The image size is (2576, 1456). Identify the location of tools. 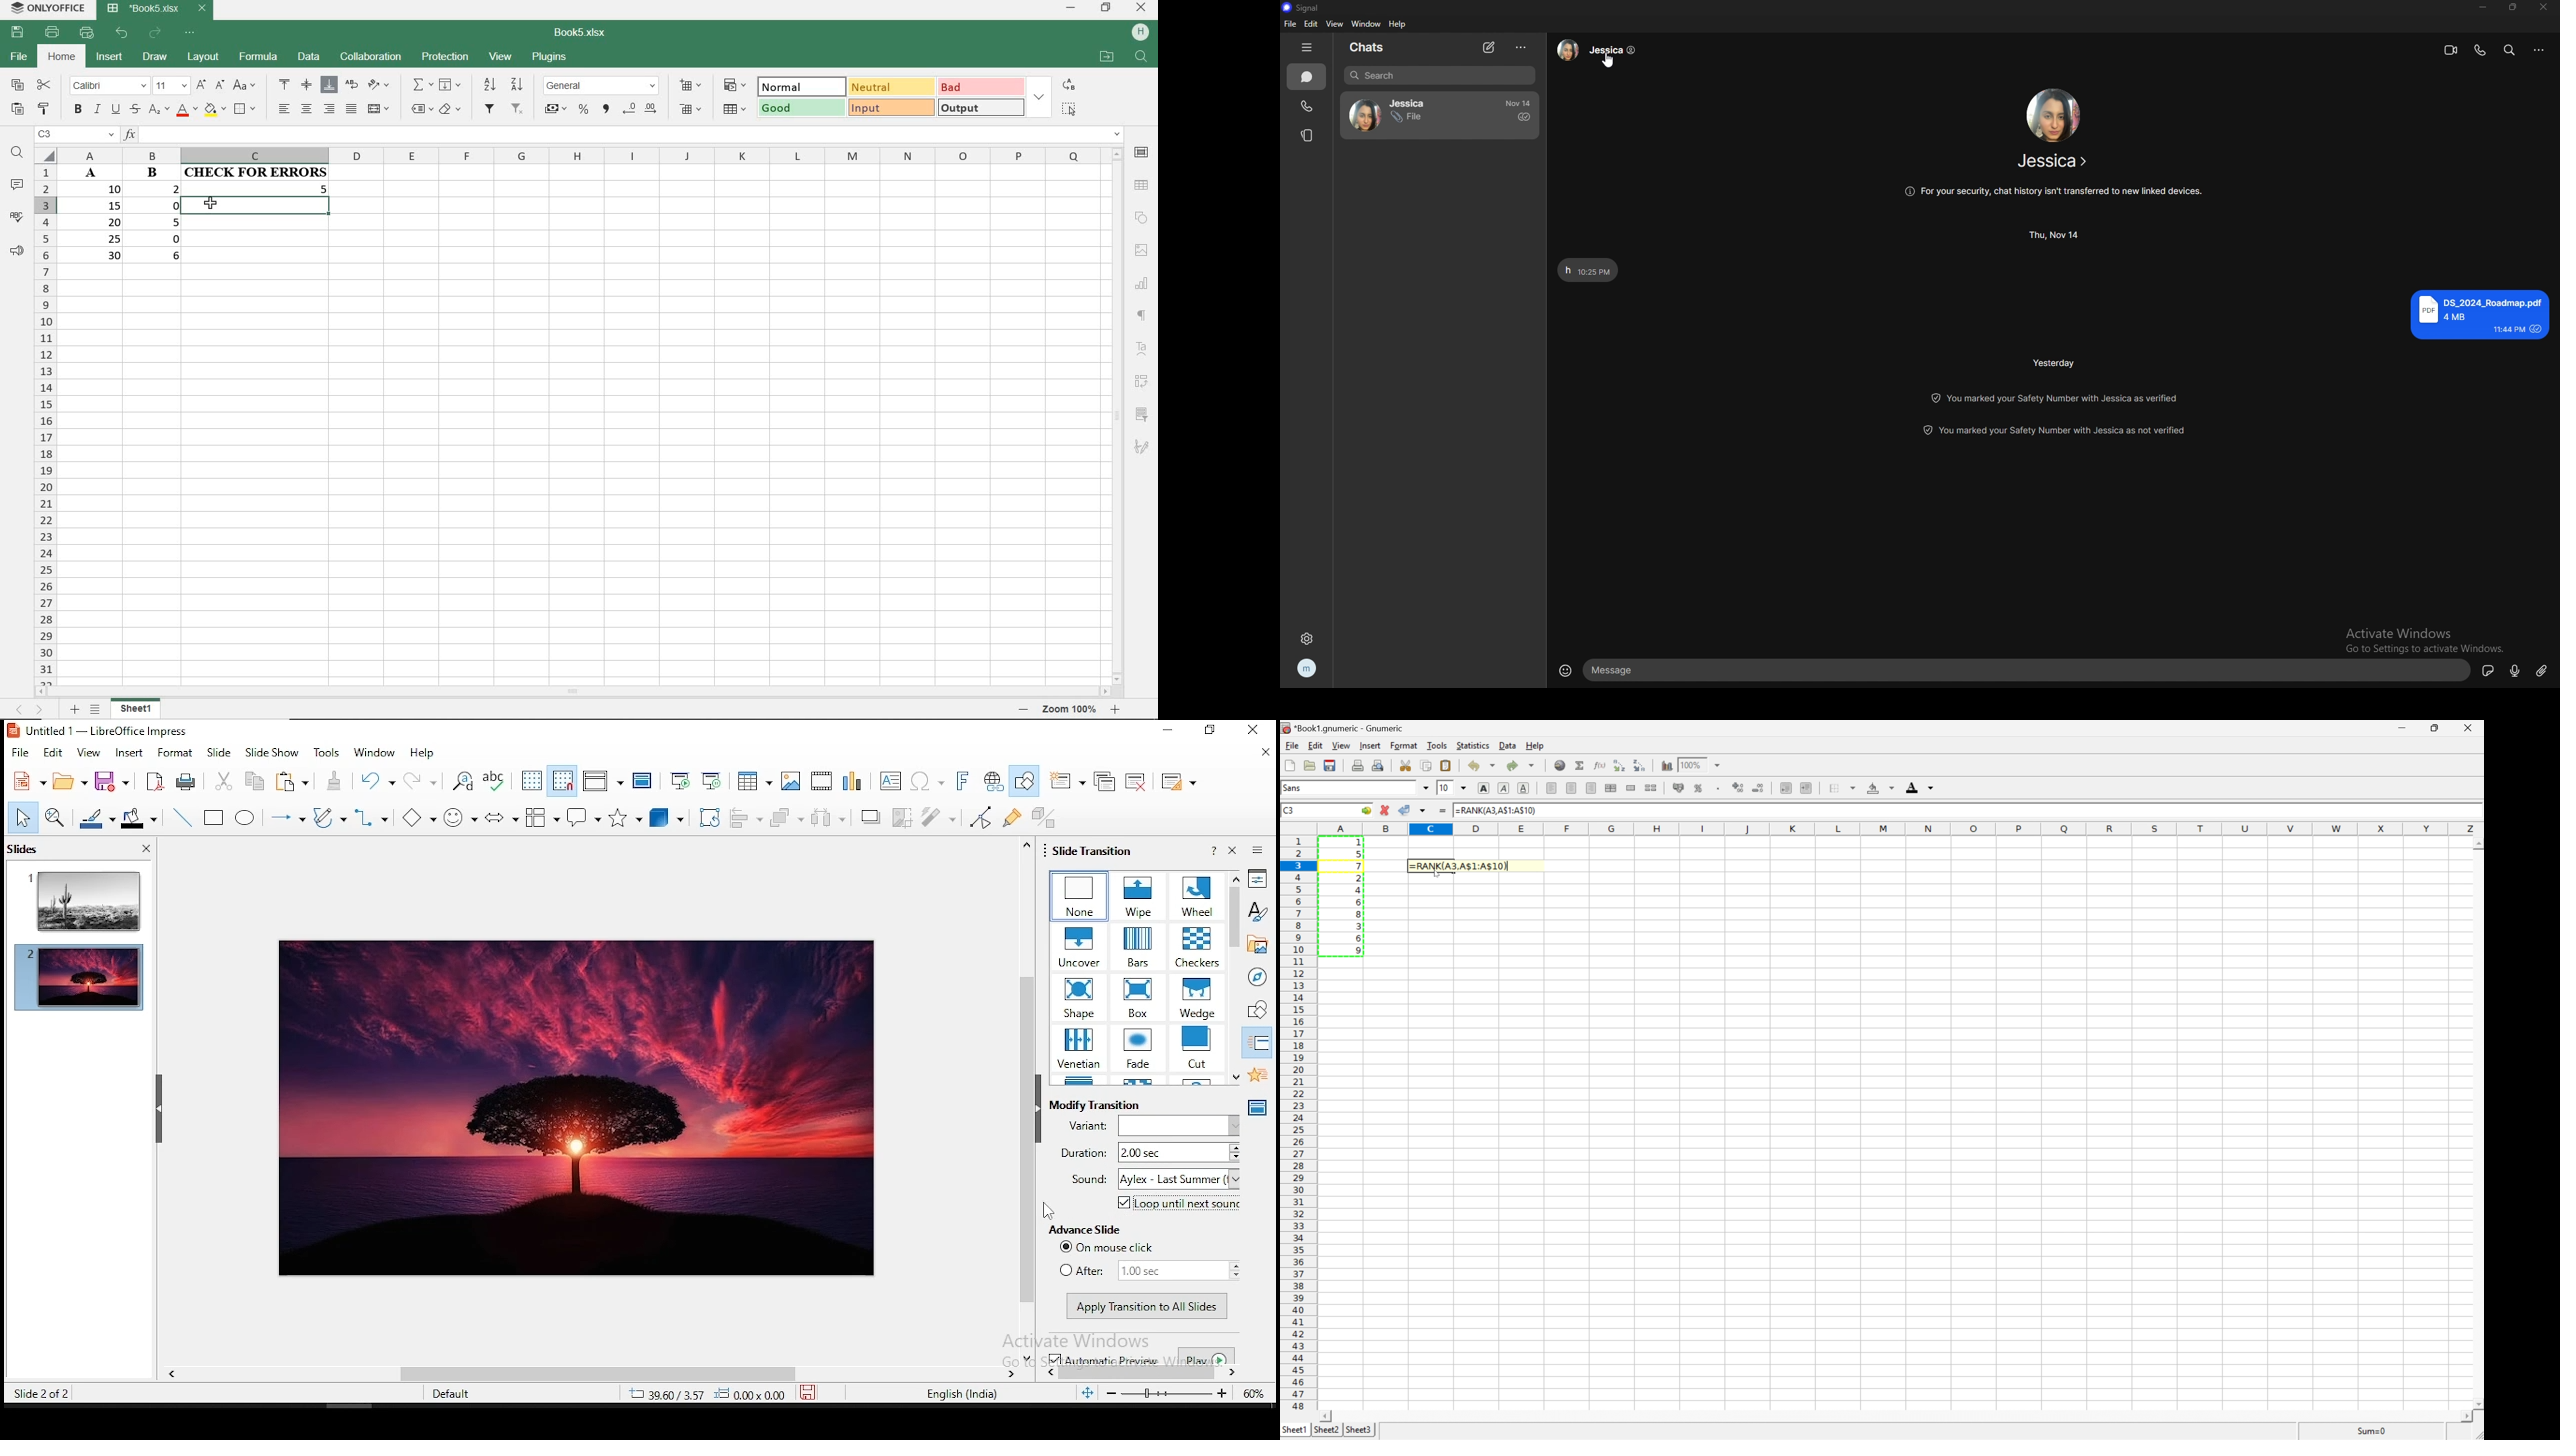
(1436, 746).